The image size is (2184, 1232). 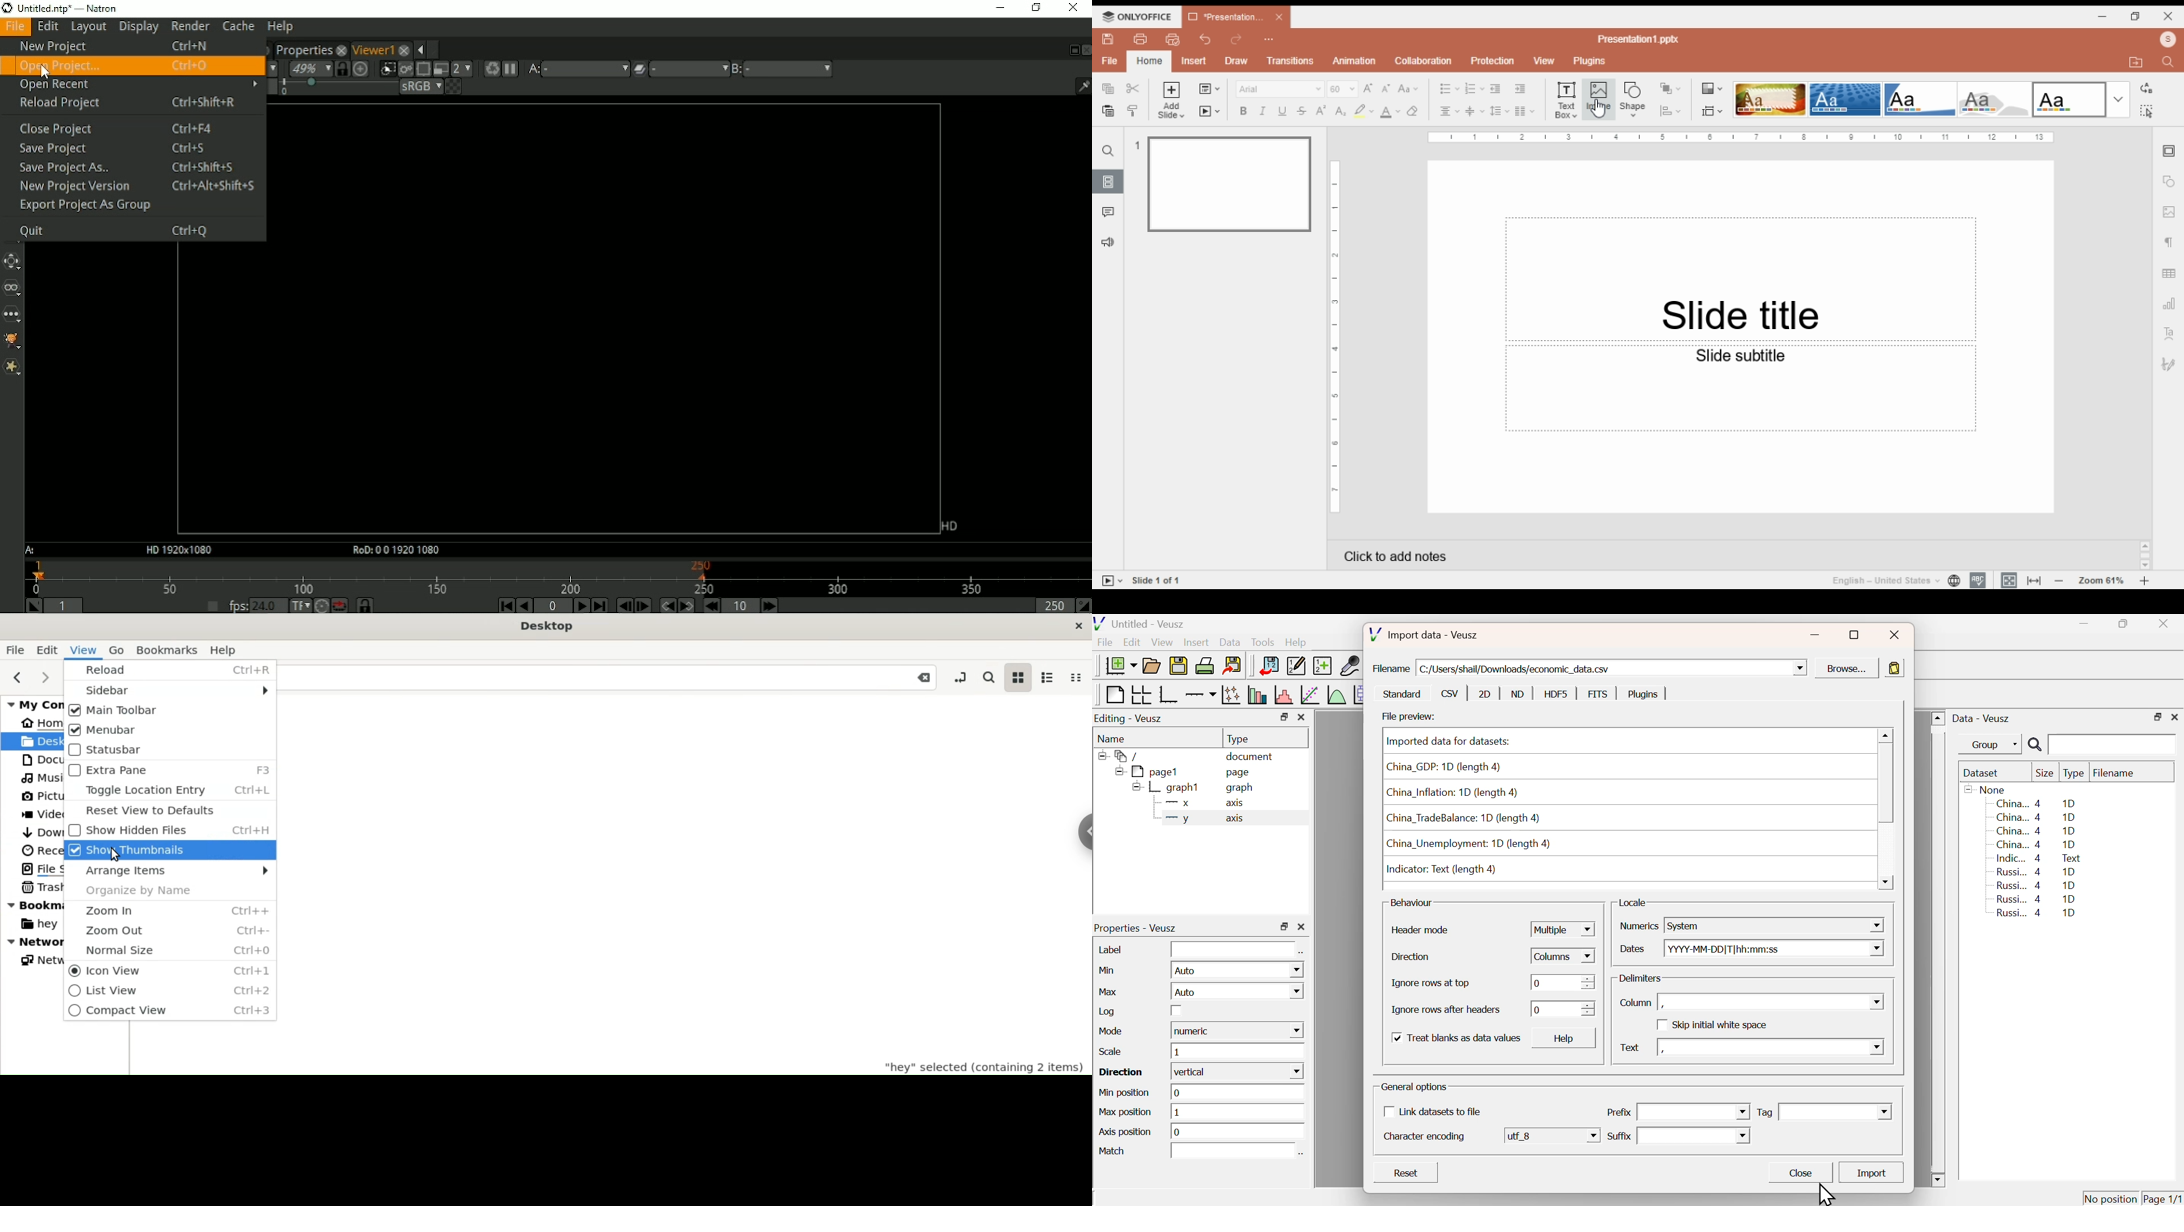 What do you see at coordinates (1423, 61) in the screenshot?
I see `collaboration` at bounding box center [1423, 61].